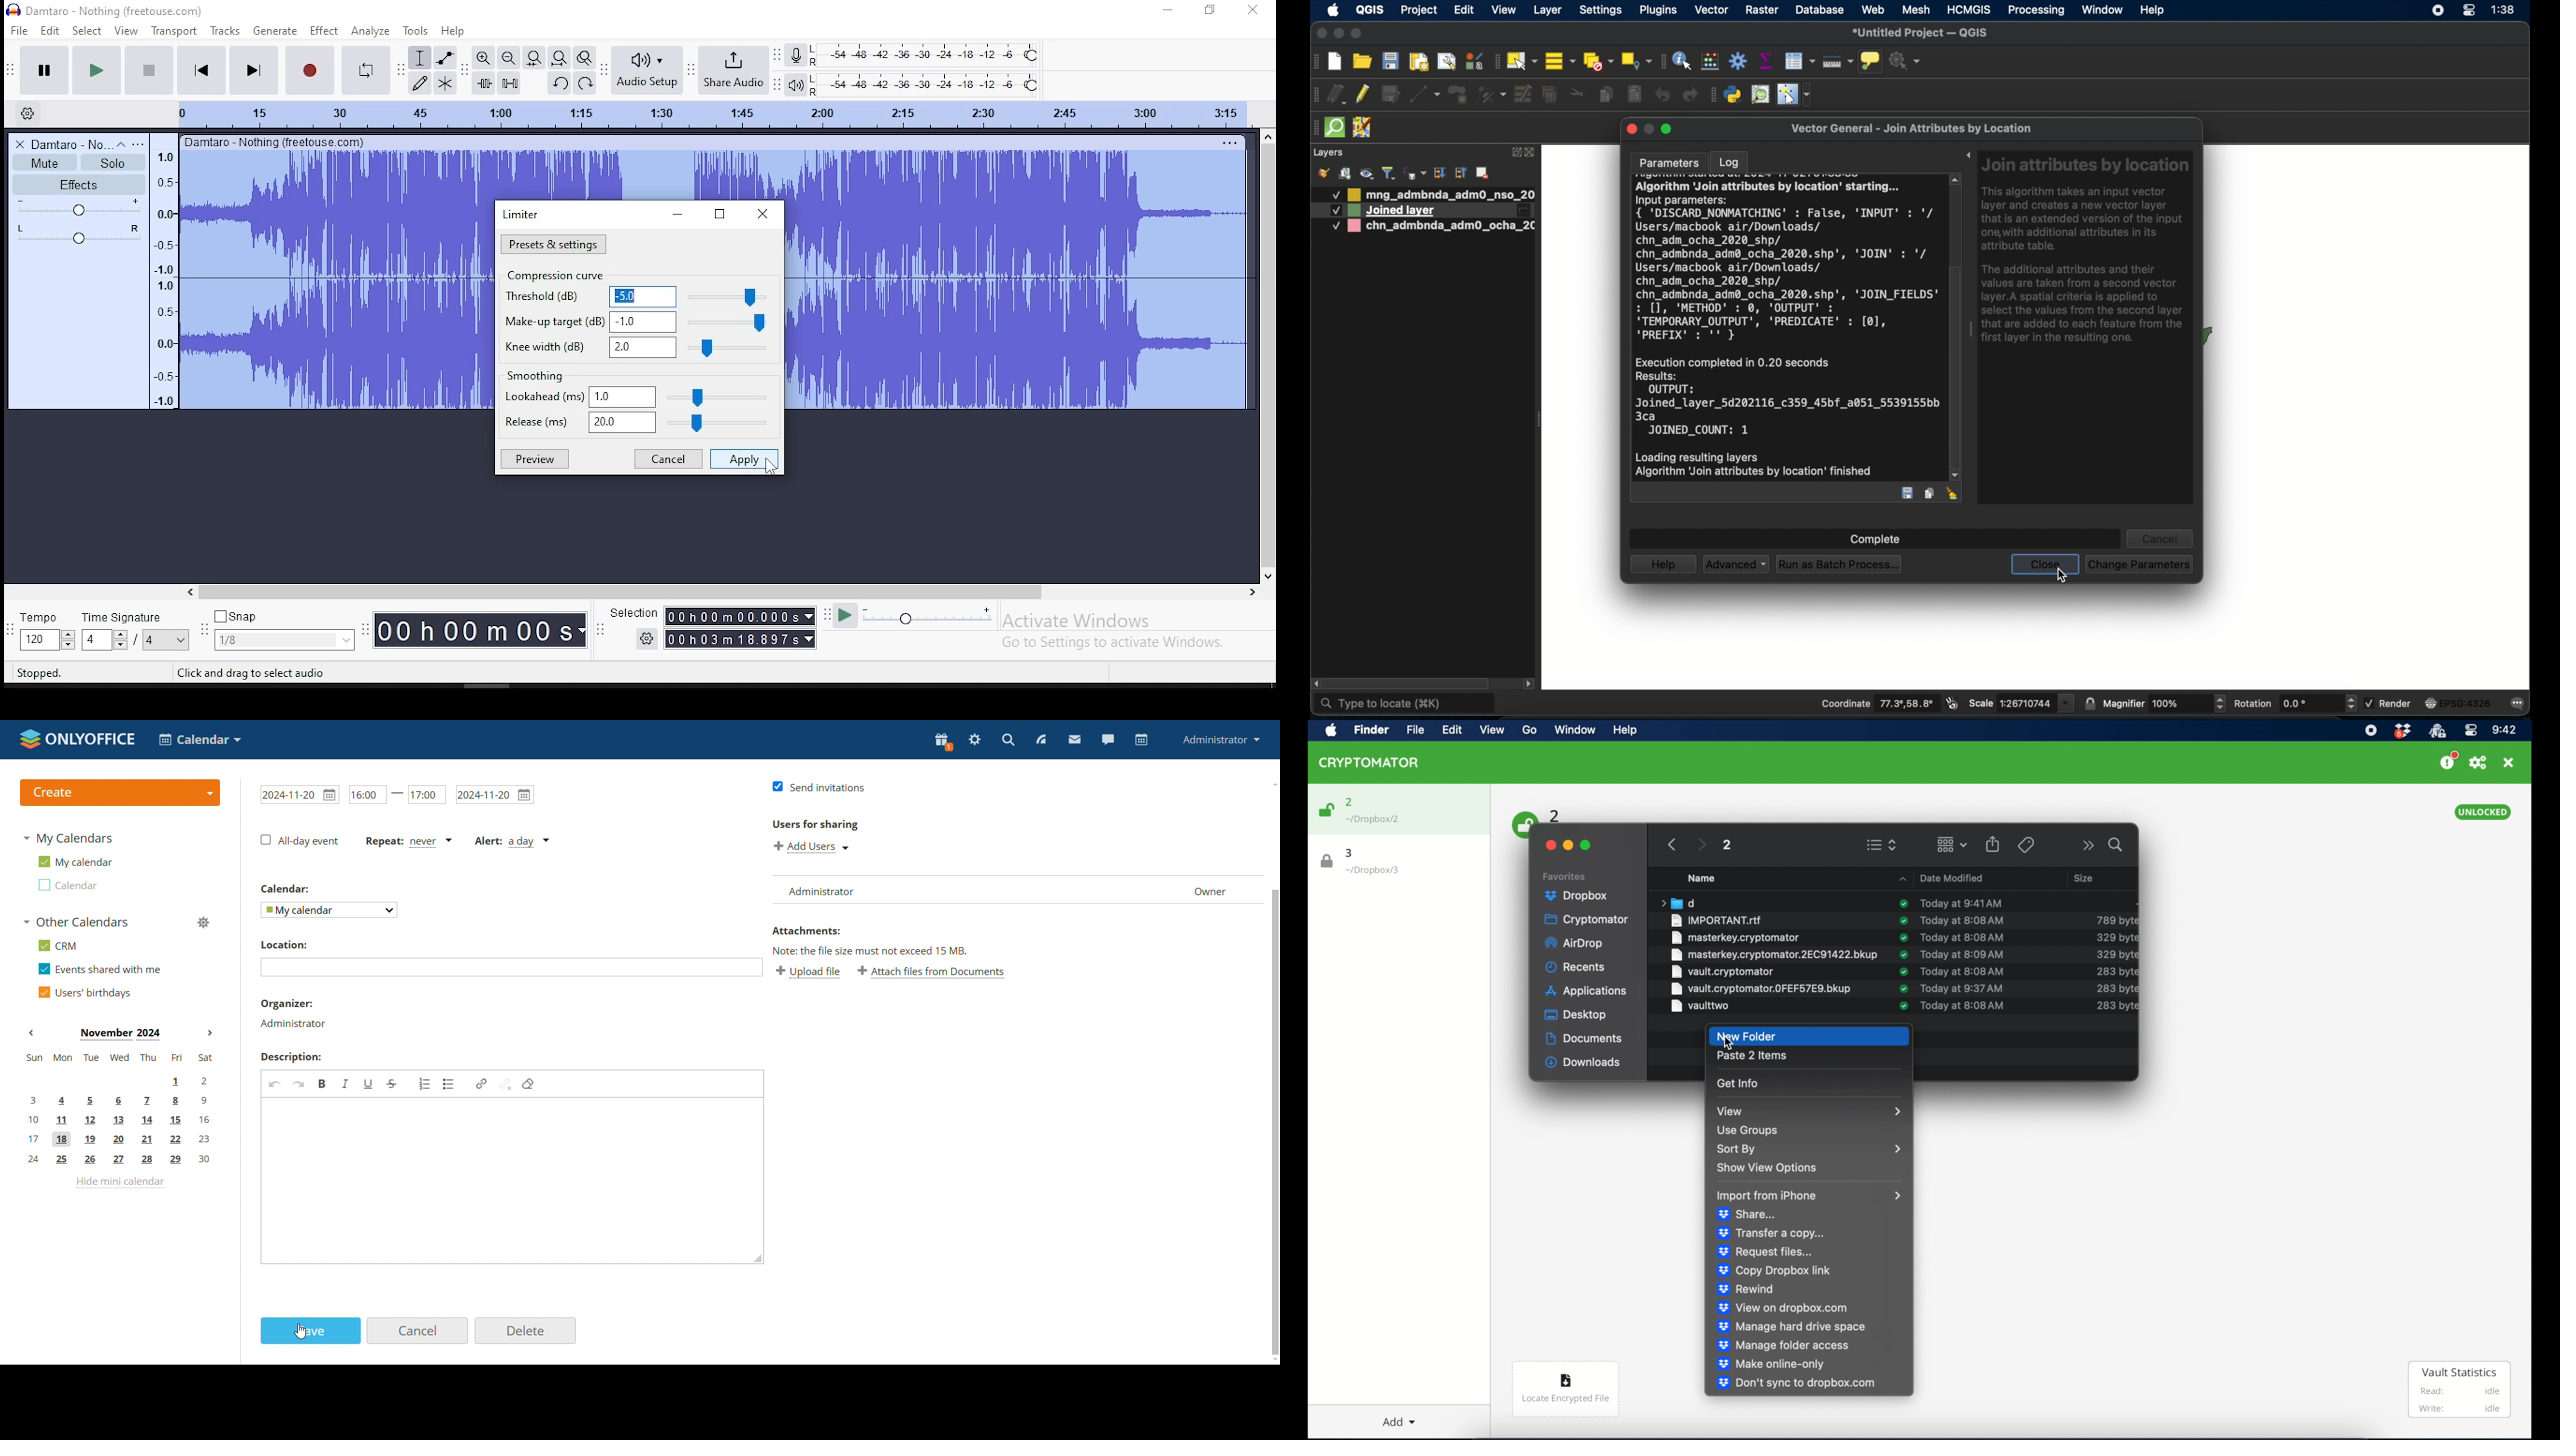 This screenshot has height=1456, width=2576. I want to click on masterkey, so click(1735, 937).